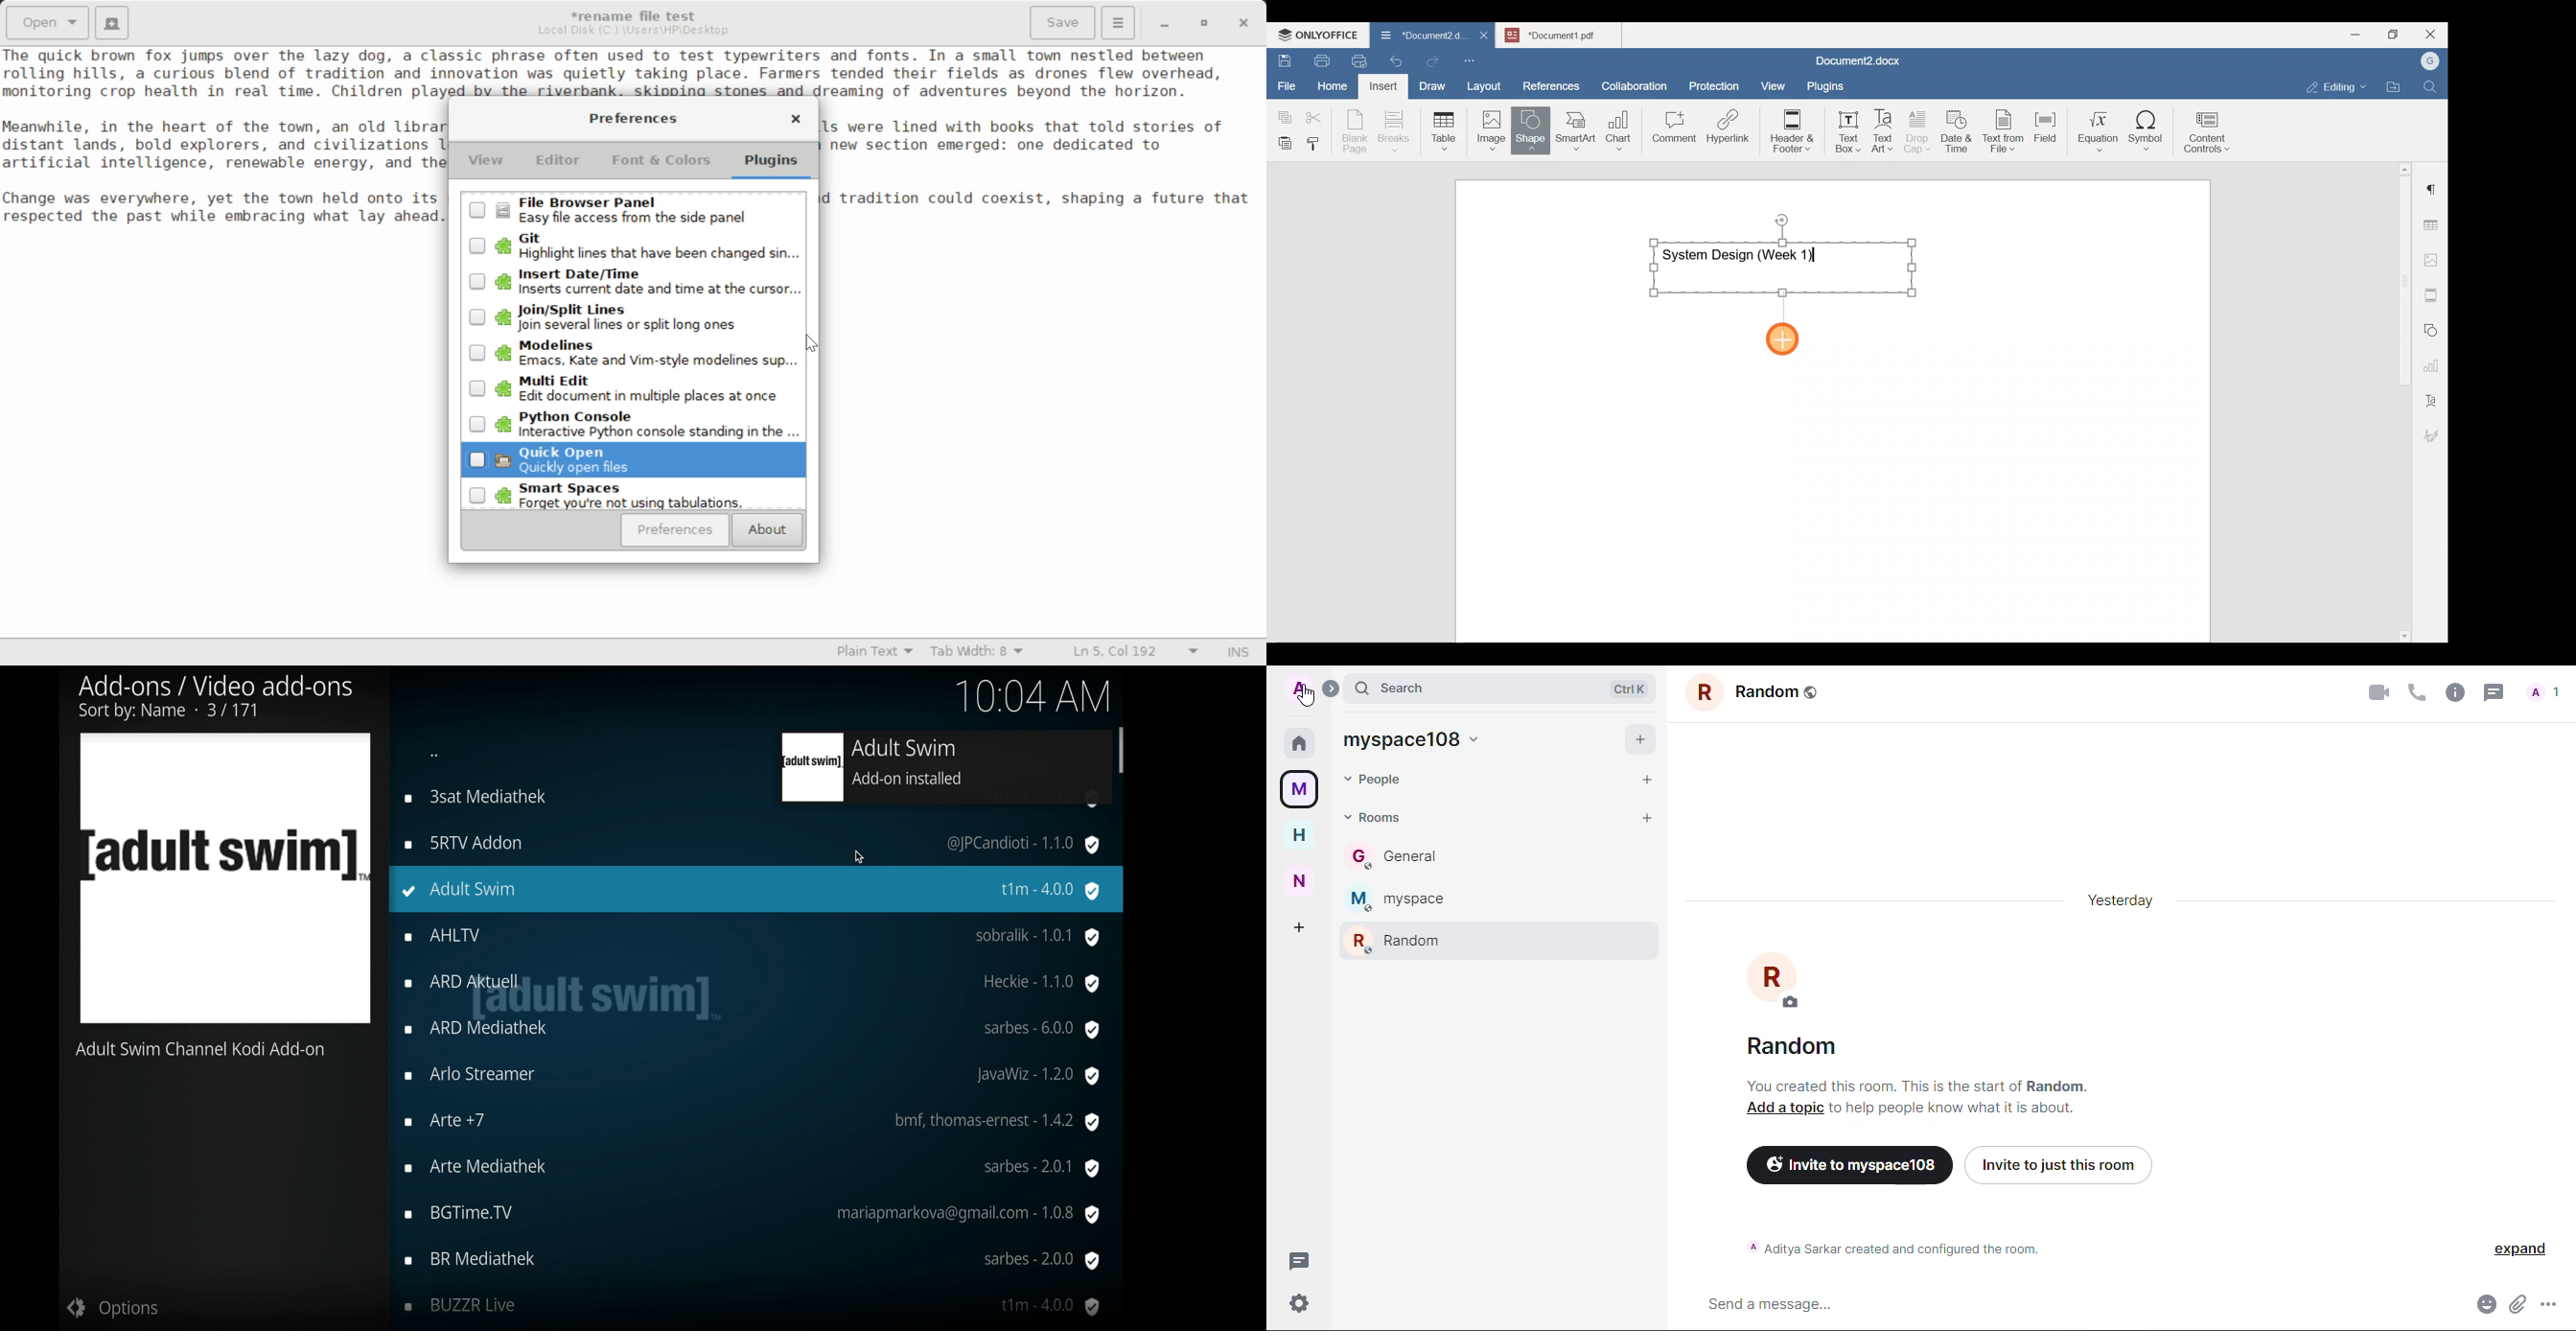  What do you see at coordinates (1284, 58) in the screenshot?
I see `Save` at bounding box center [1284, 58].